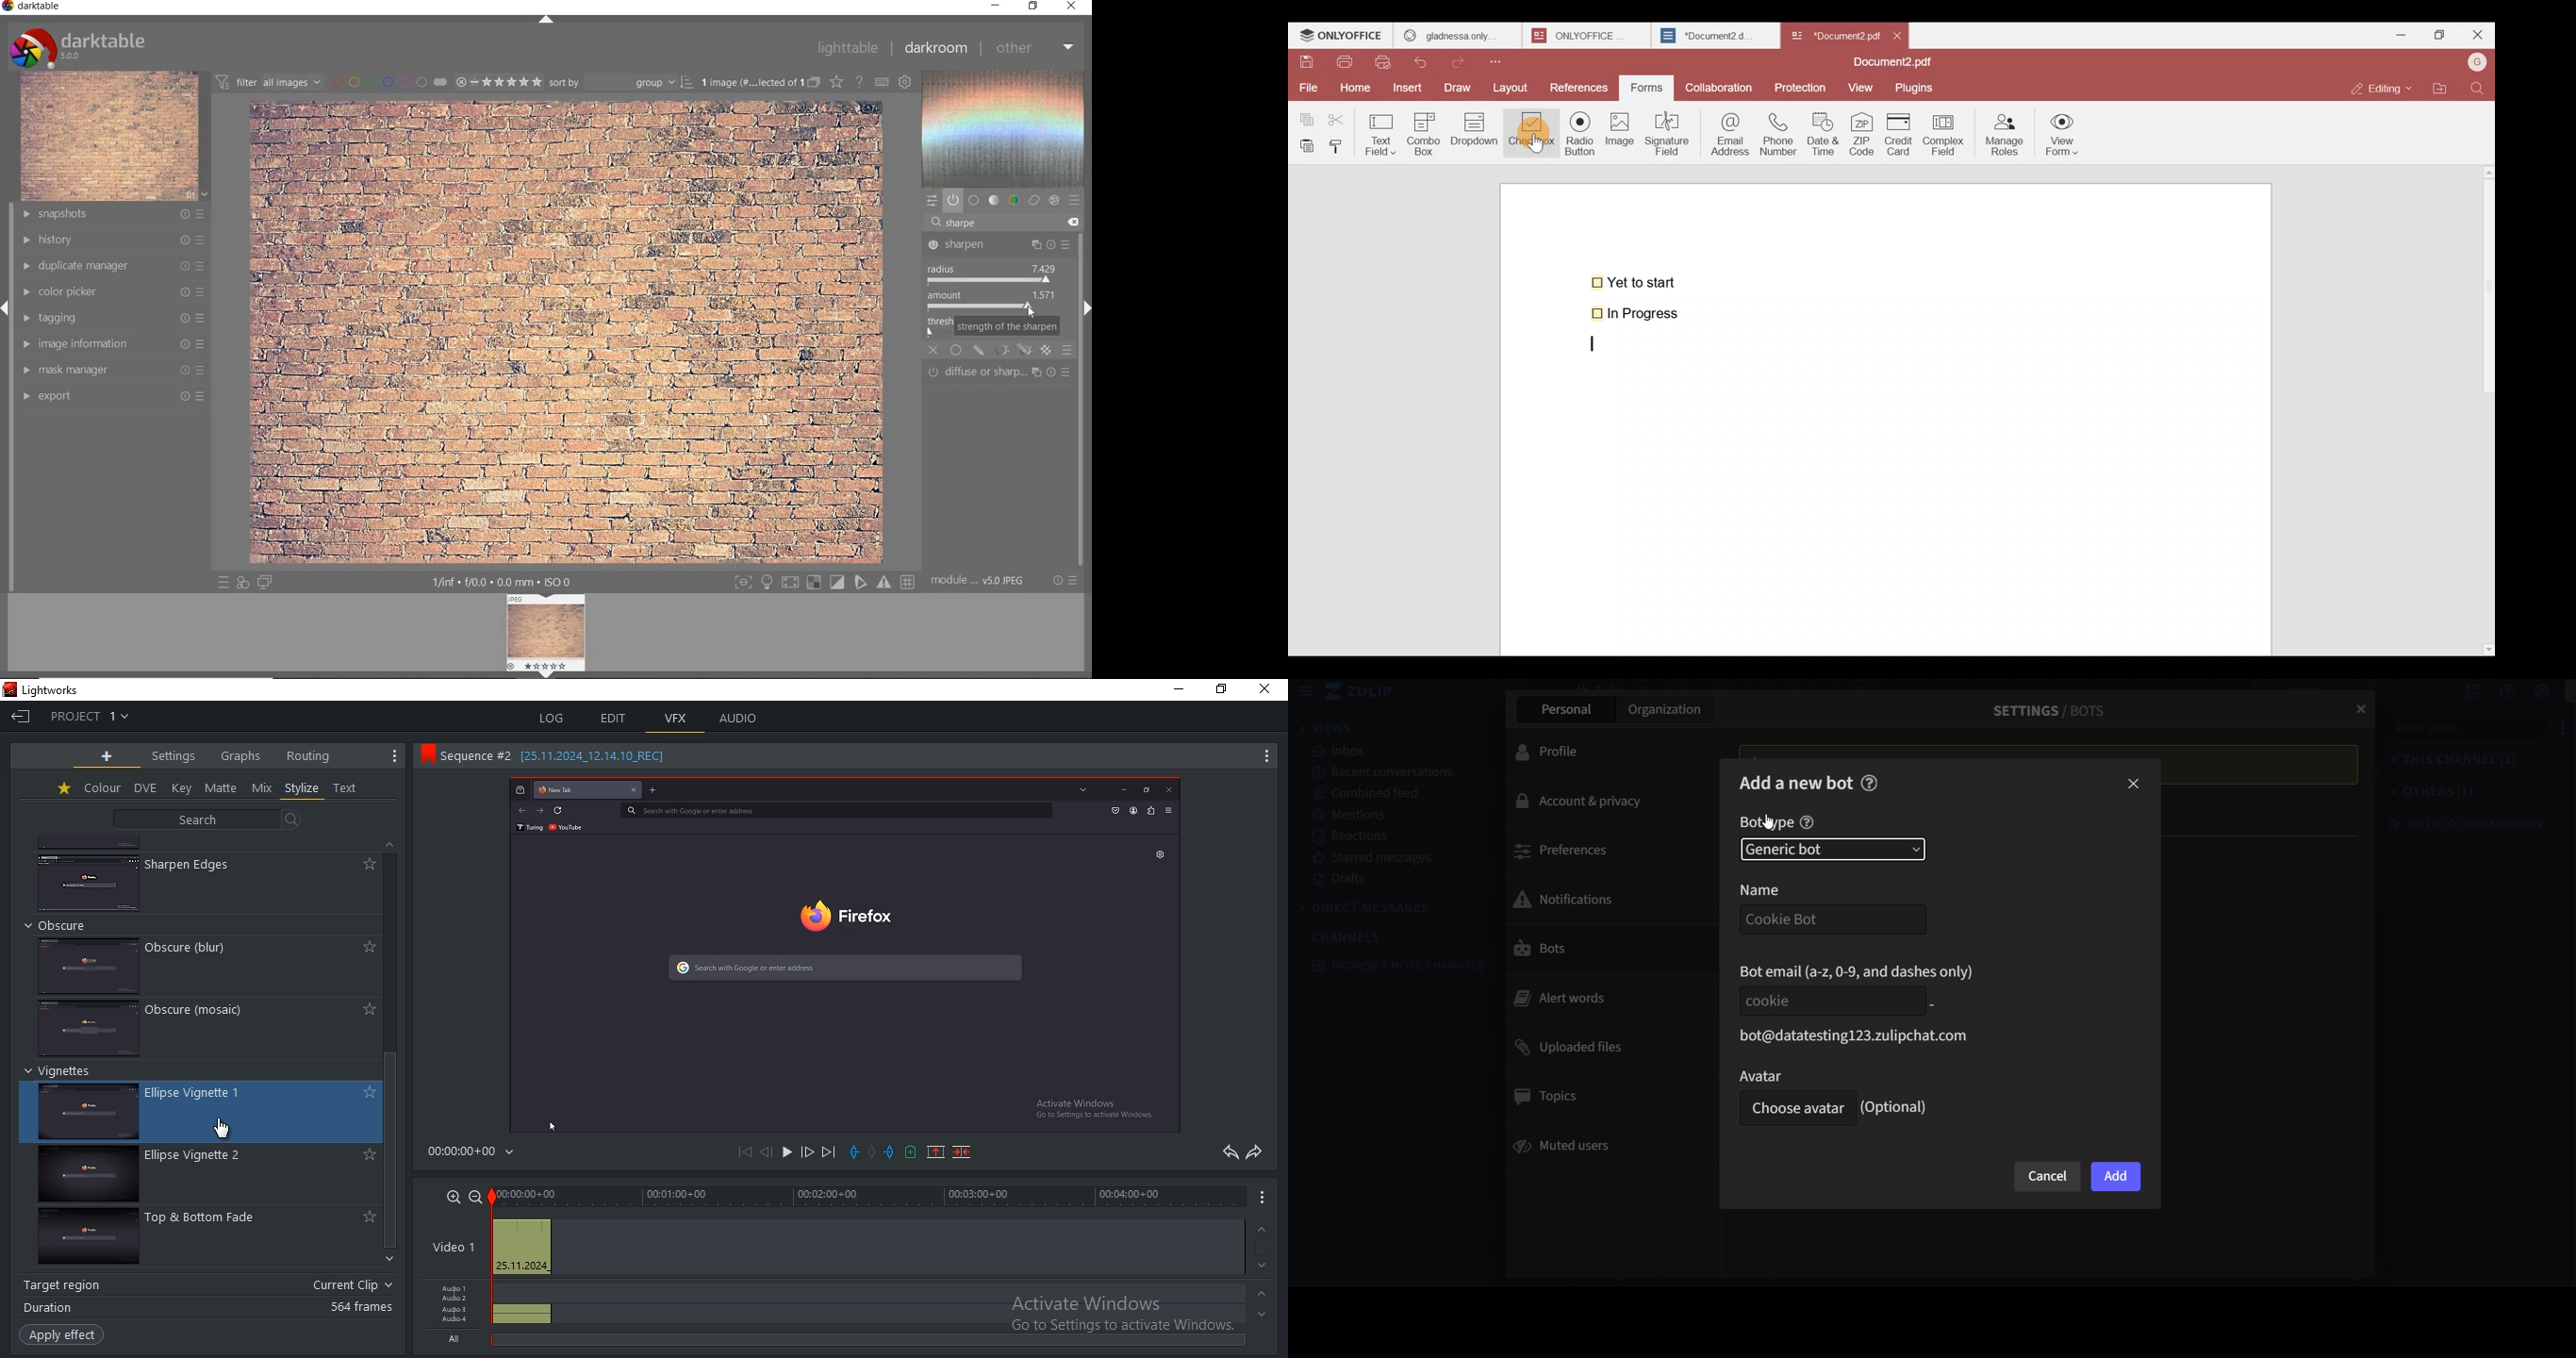 The width and height of the screenshot is (2576, 1372). I want to click on Checkbox, so click(1529, 135).